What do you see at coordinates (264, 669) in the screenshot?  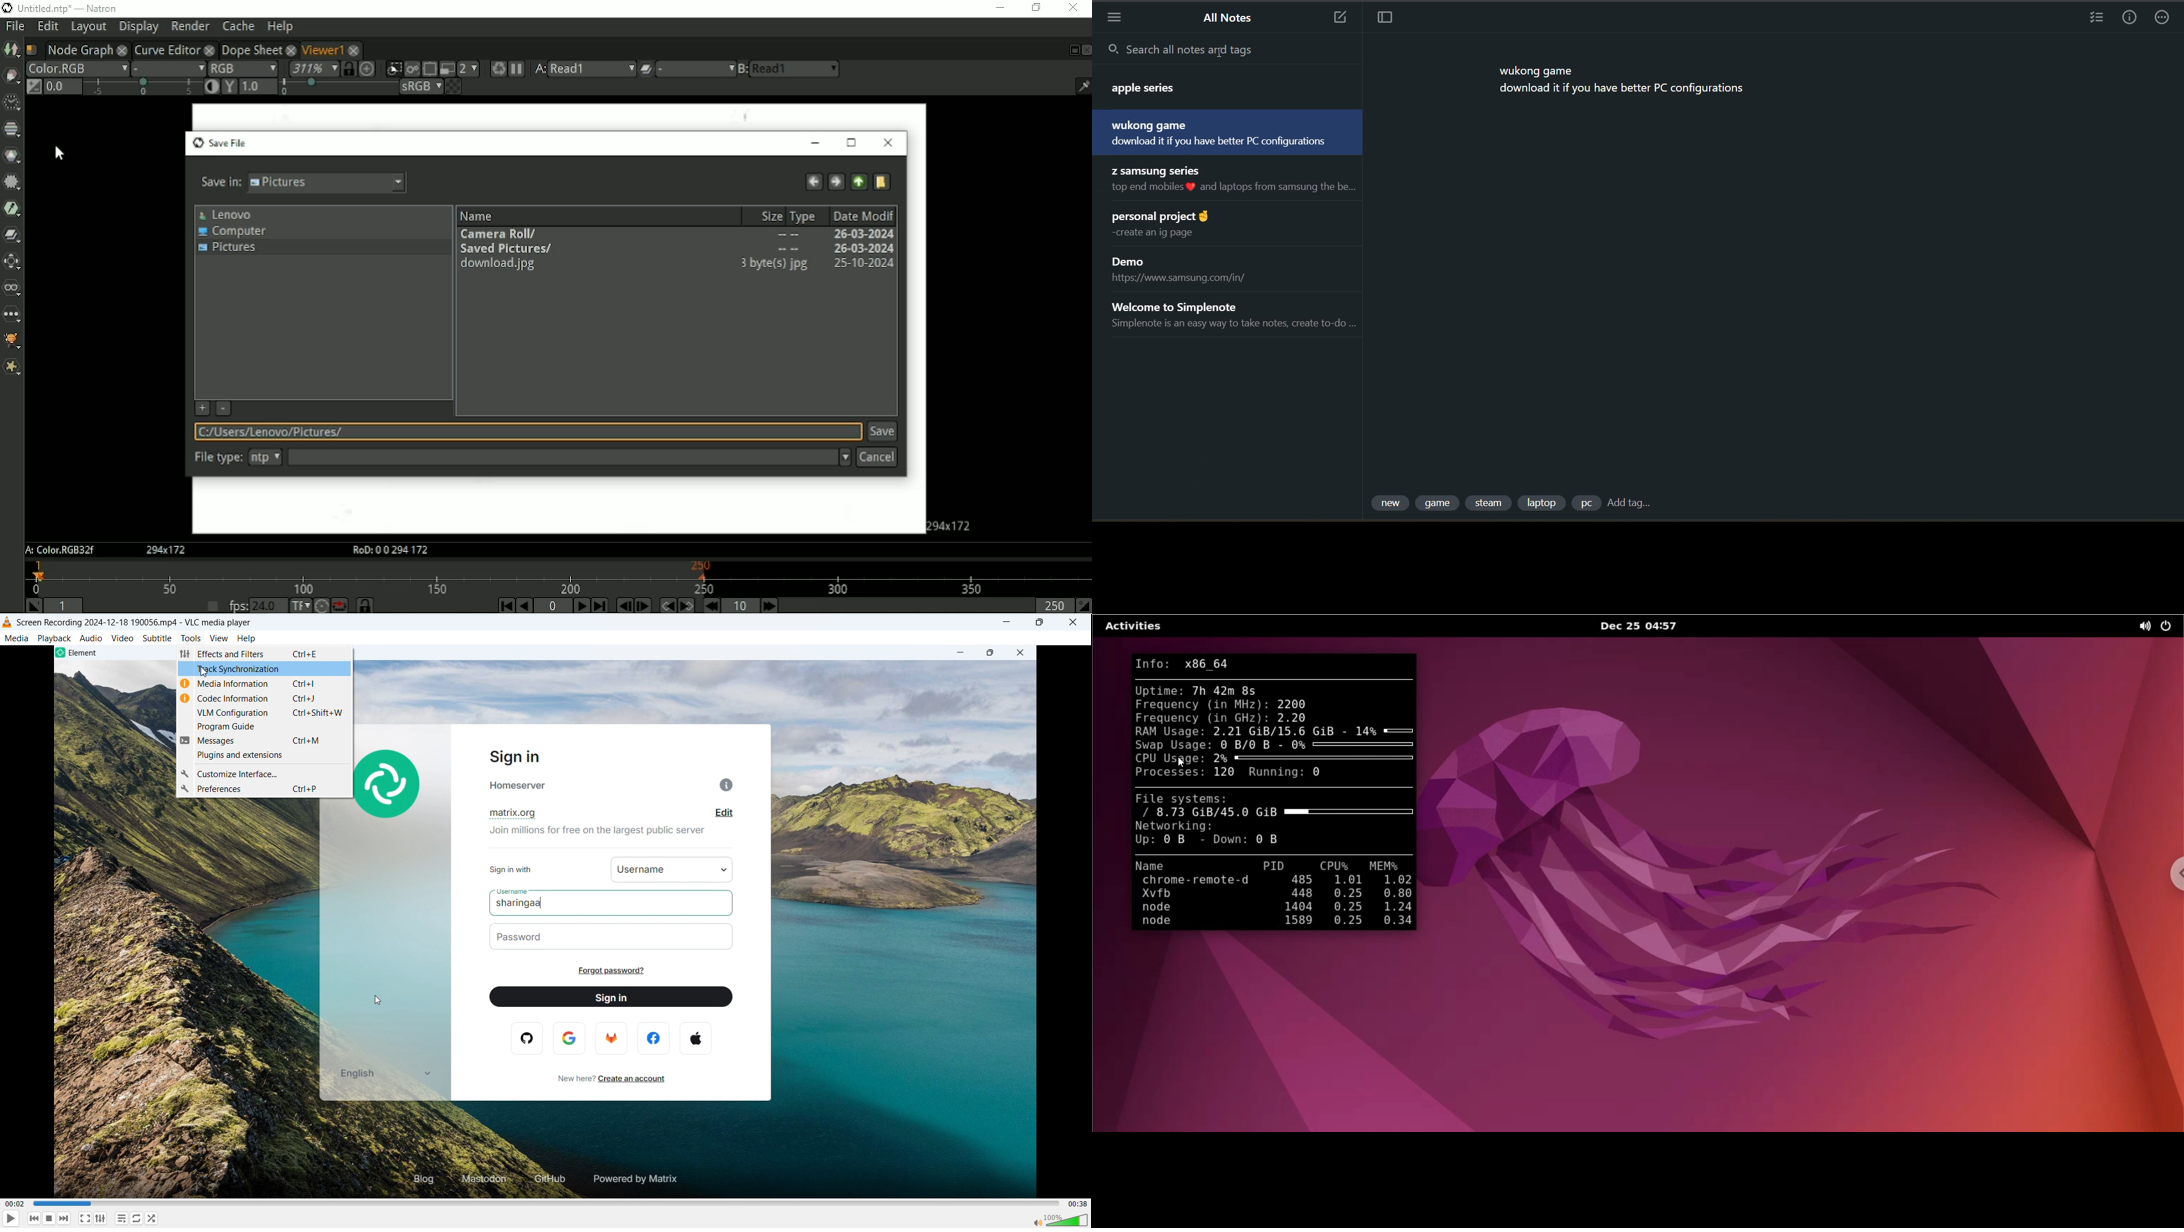 I see `track synchronization` at bounding box center [264, 669].